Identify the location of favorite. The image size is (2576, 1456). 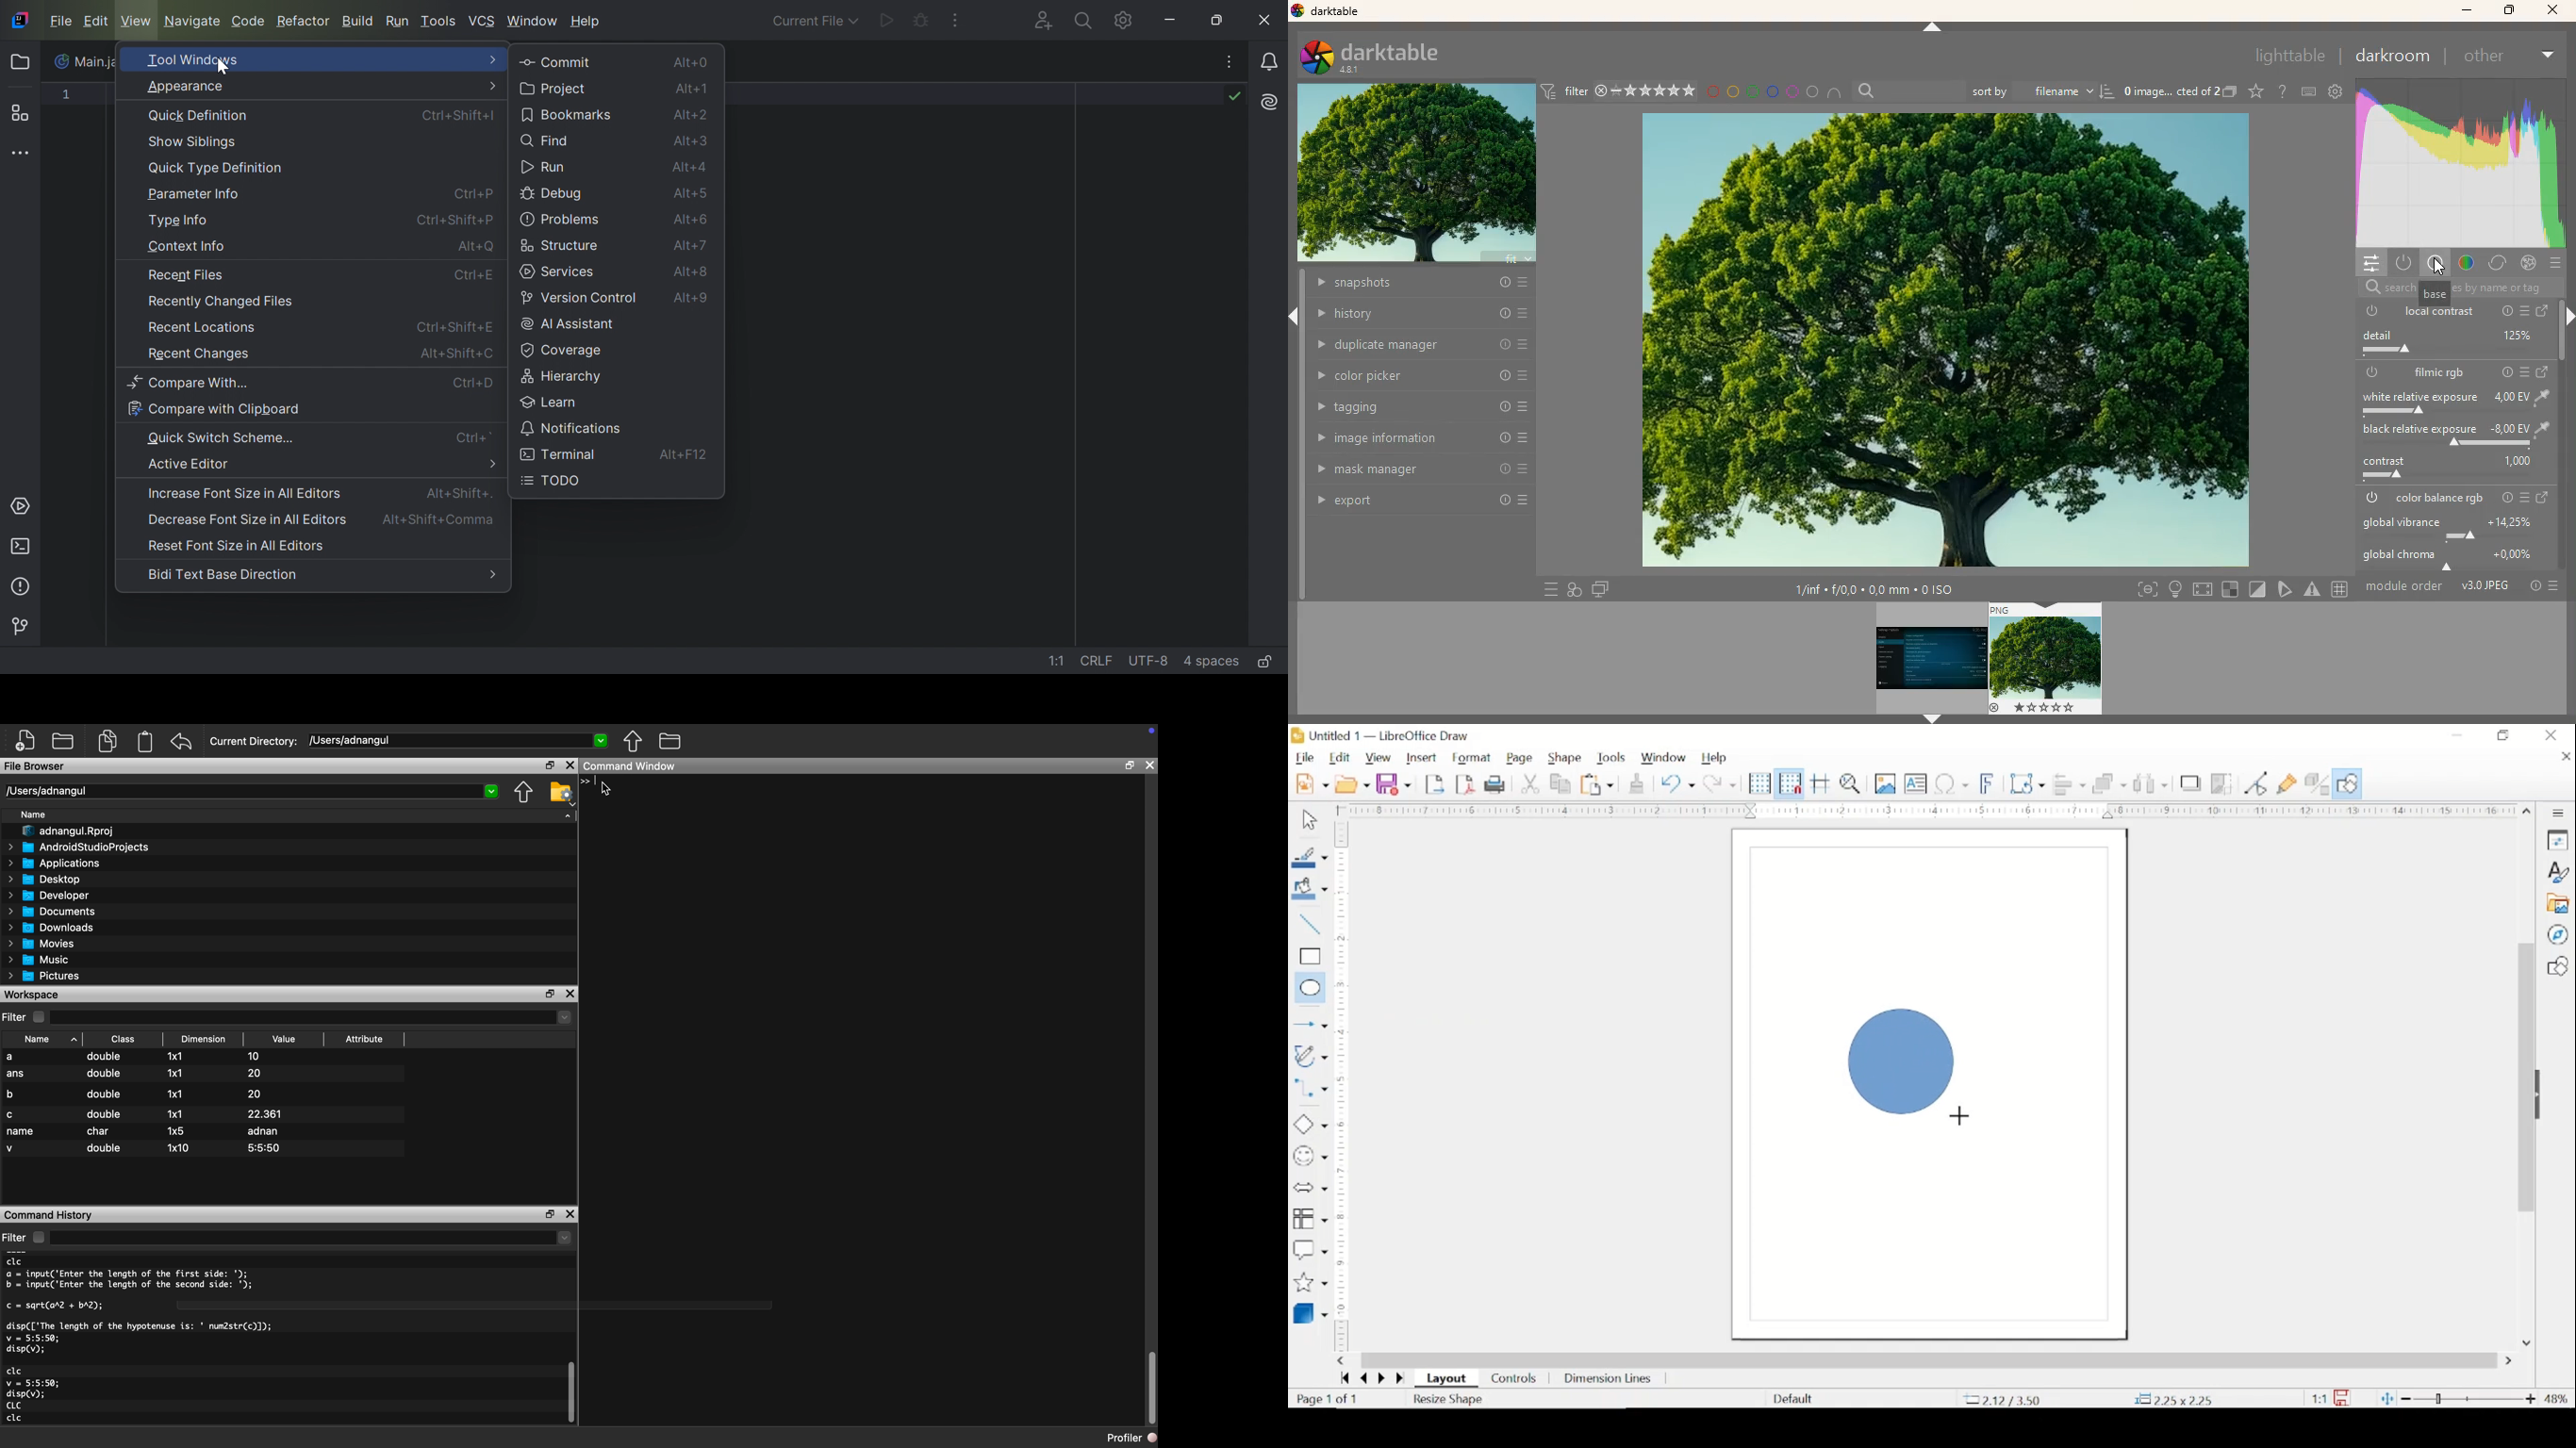
(2254, 92).